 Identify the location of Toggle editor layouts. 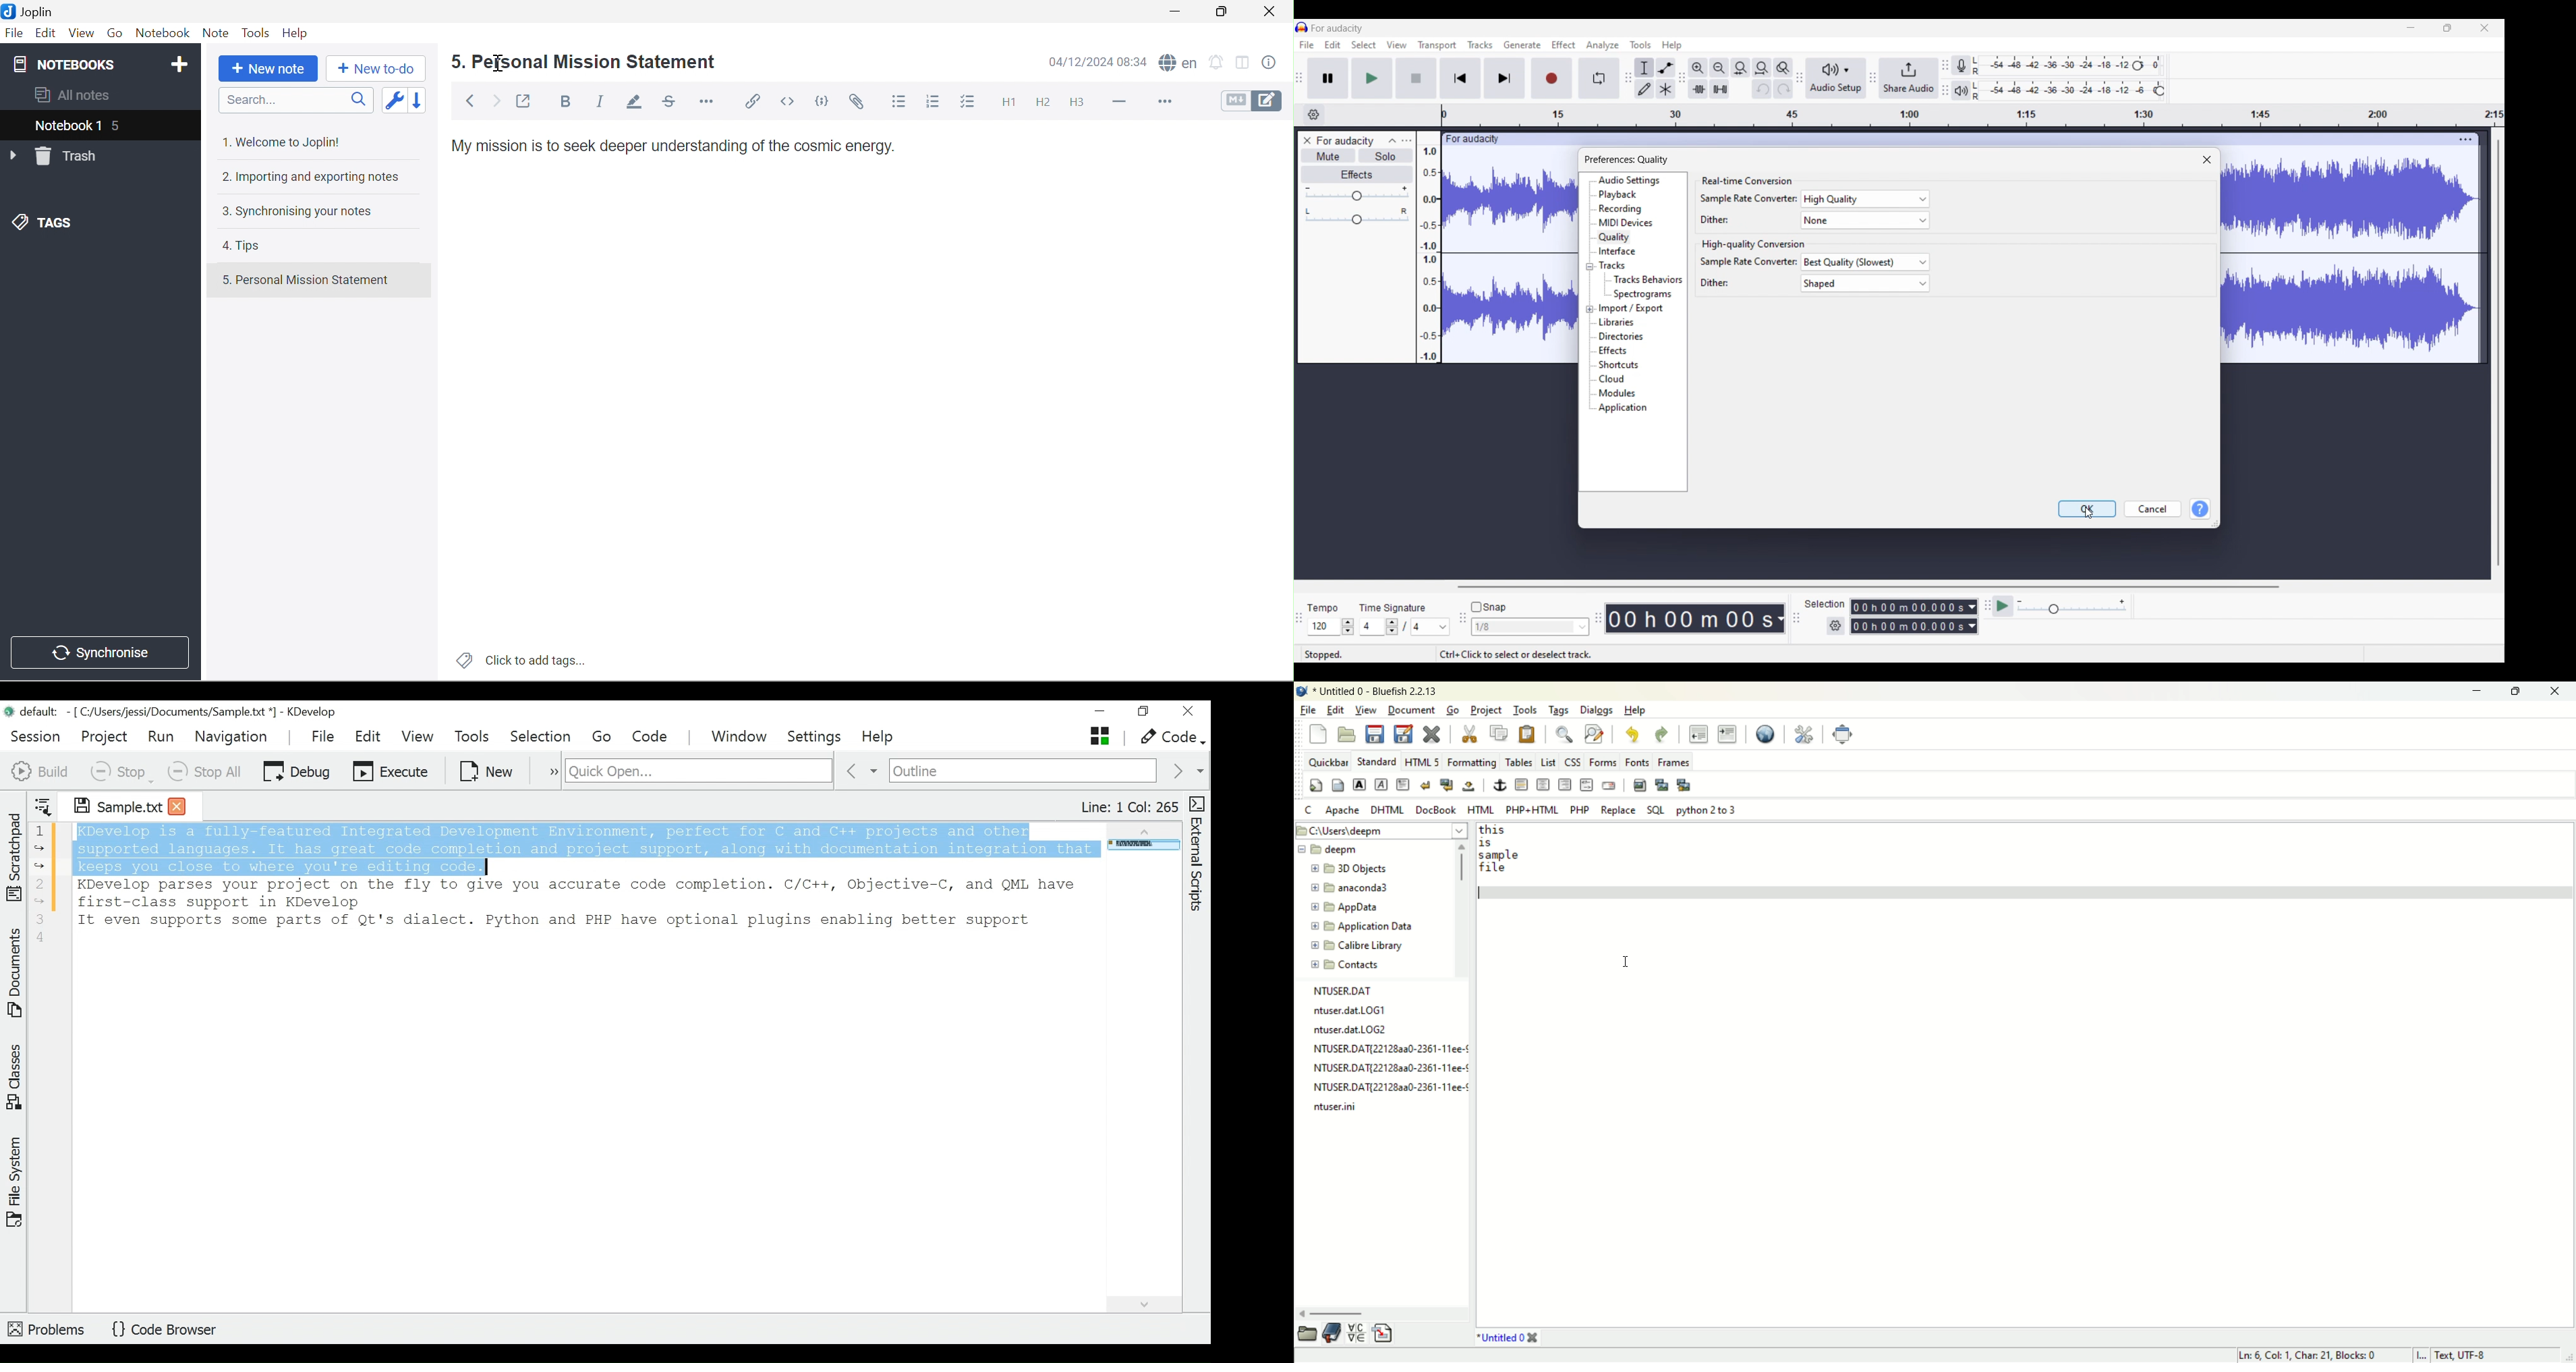
(1247, 63).